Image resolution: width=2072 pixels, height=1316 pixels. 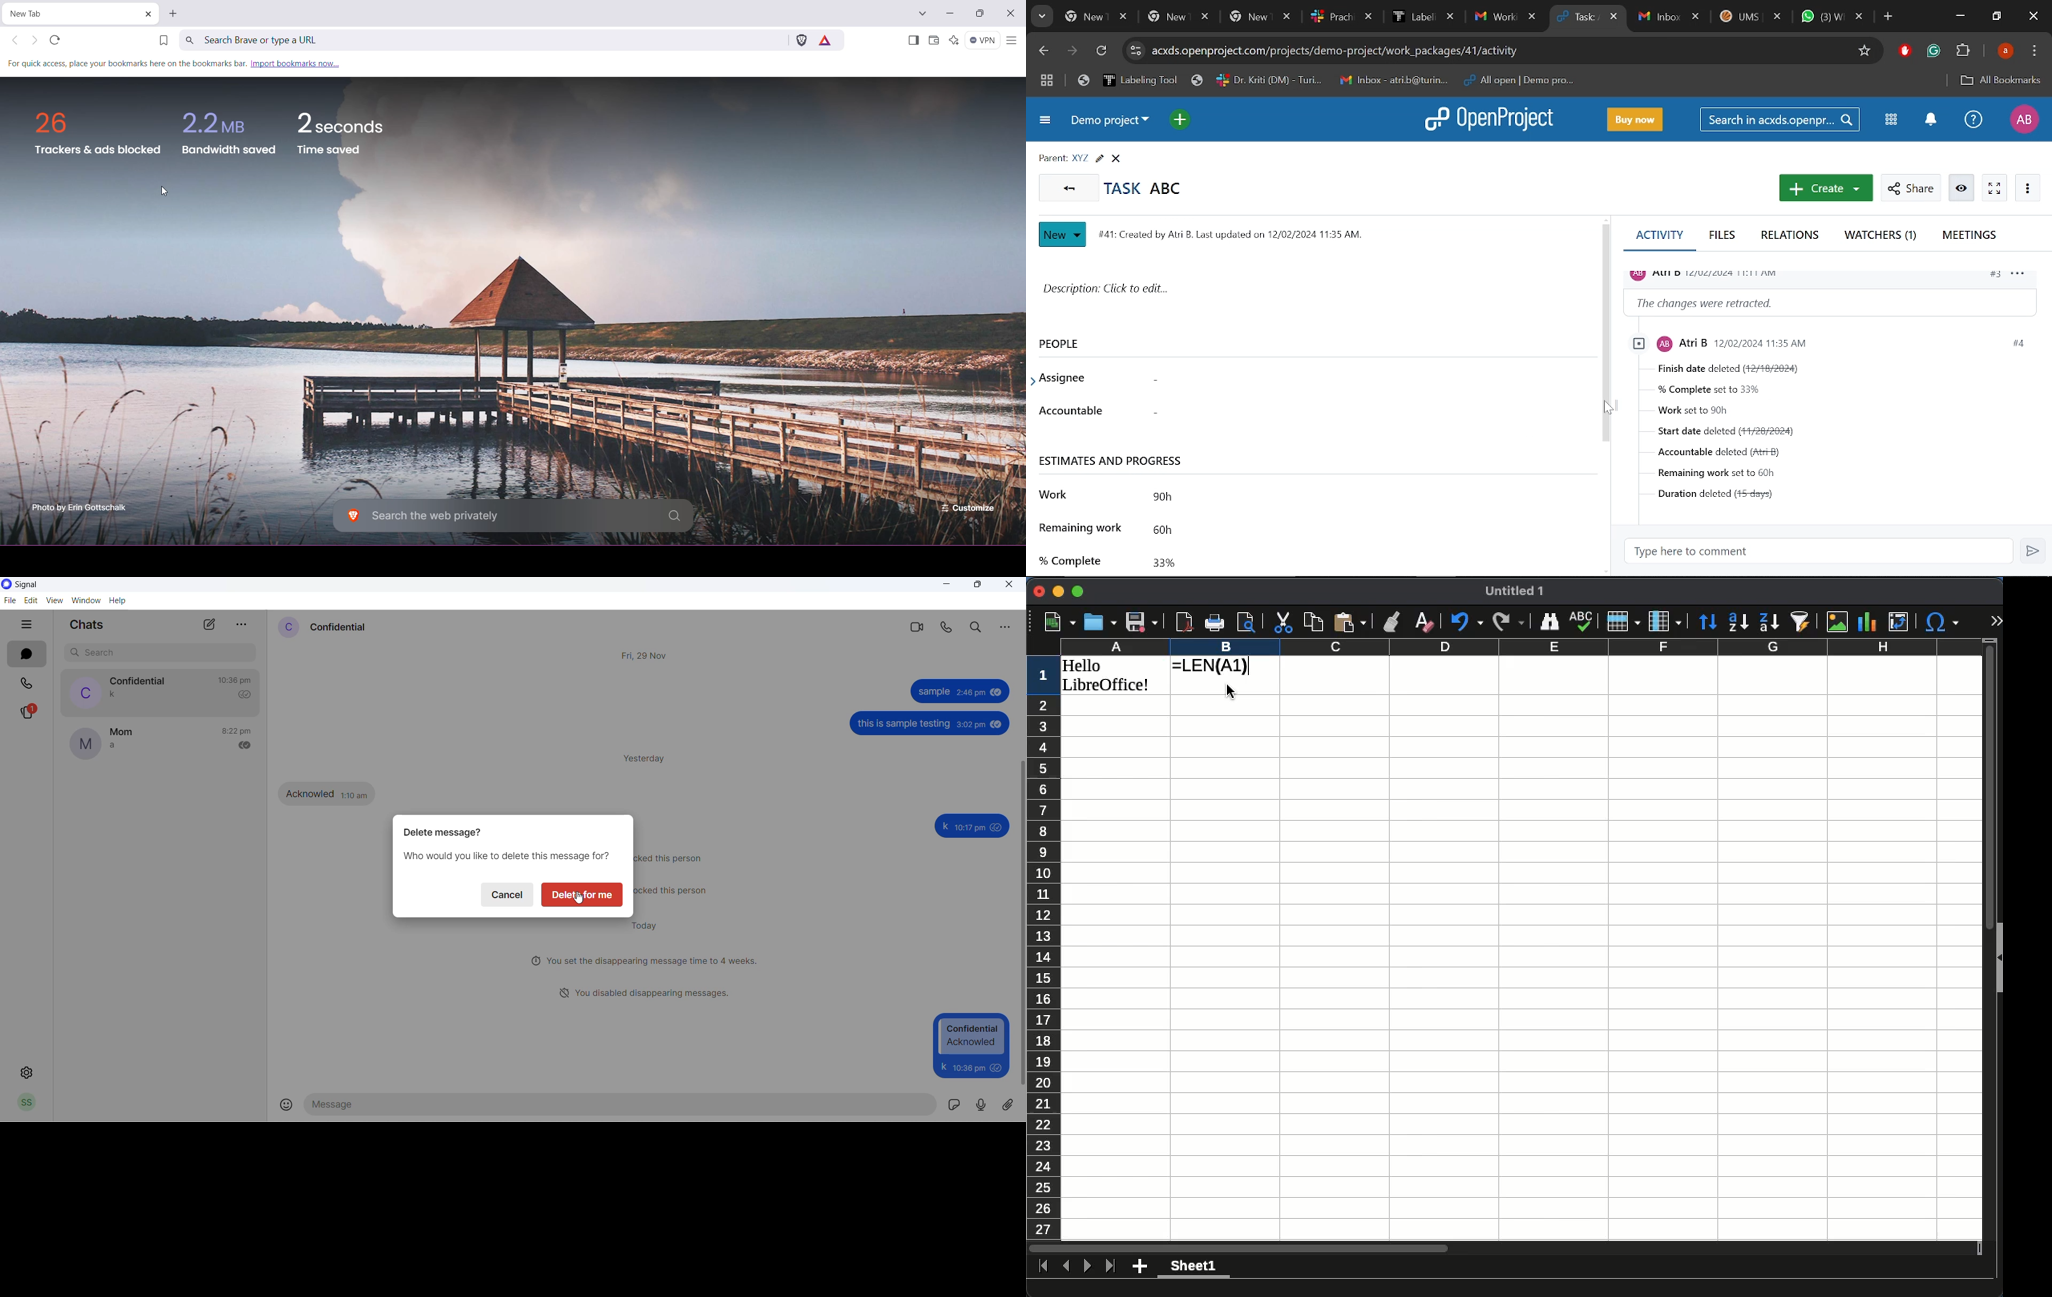 What do you see at coordinates (904, 725) in the screenshot?
I see `this is sample testing` at bounding box center [904, 725].